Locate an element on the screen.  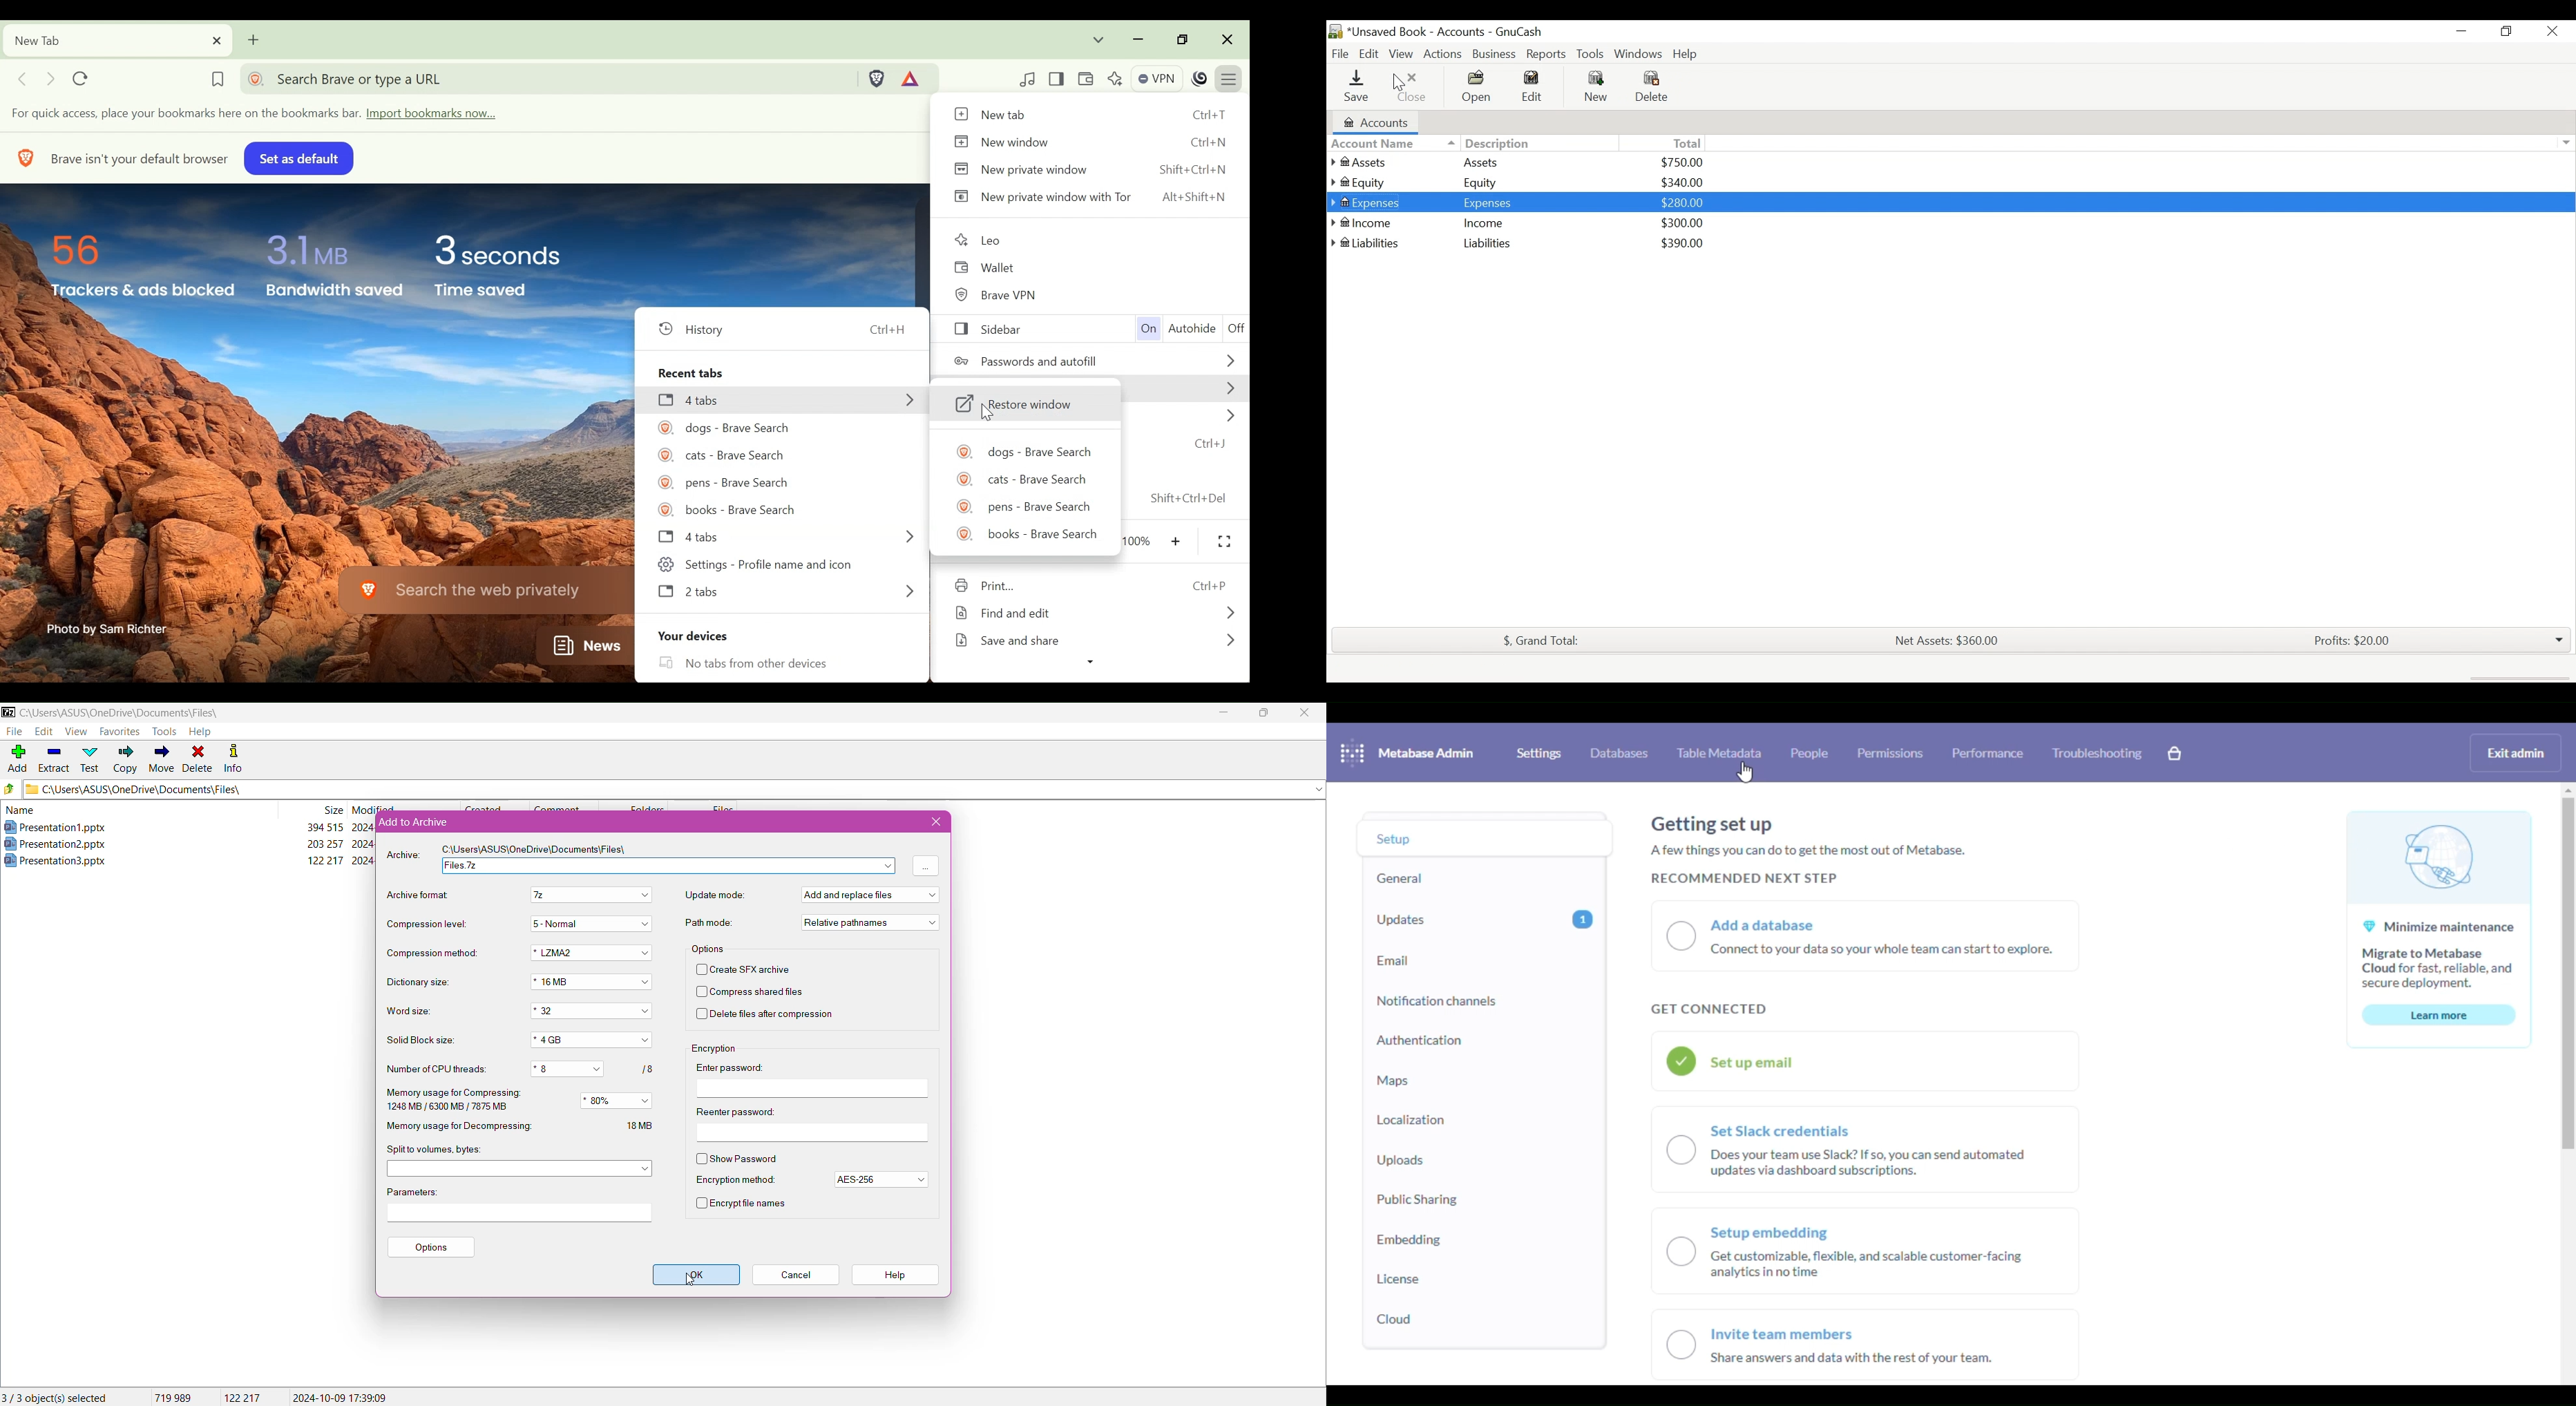
122217 is located at coordinates (242, 1398).